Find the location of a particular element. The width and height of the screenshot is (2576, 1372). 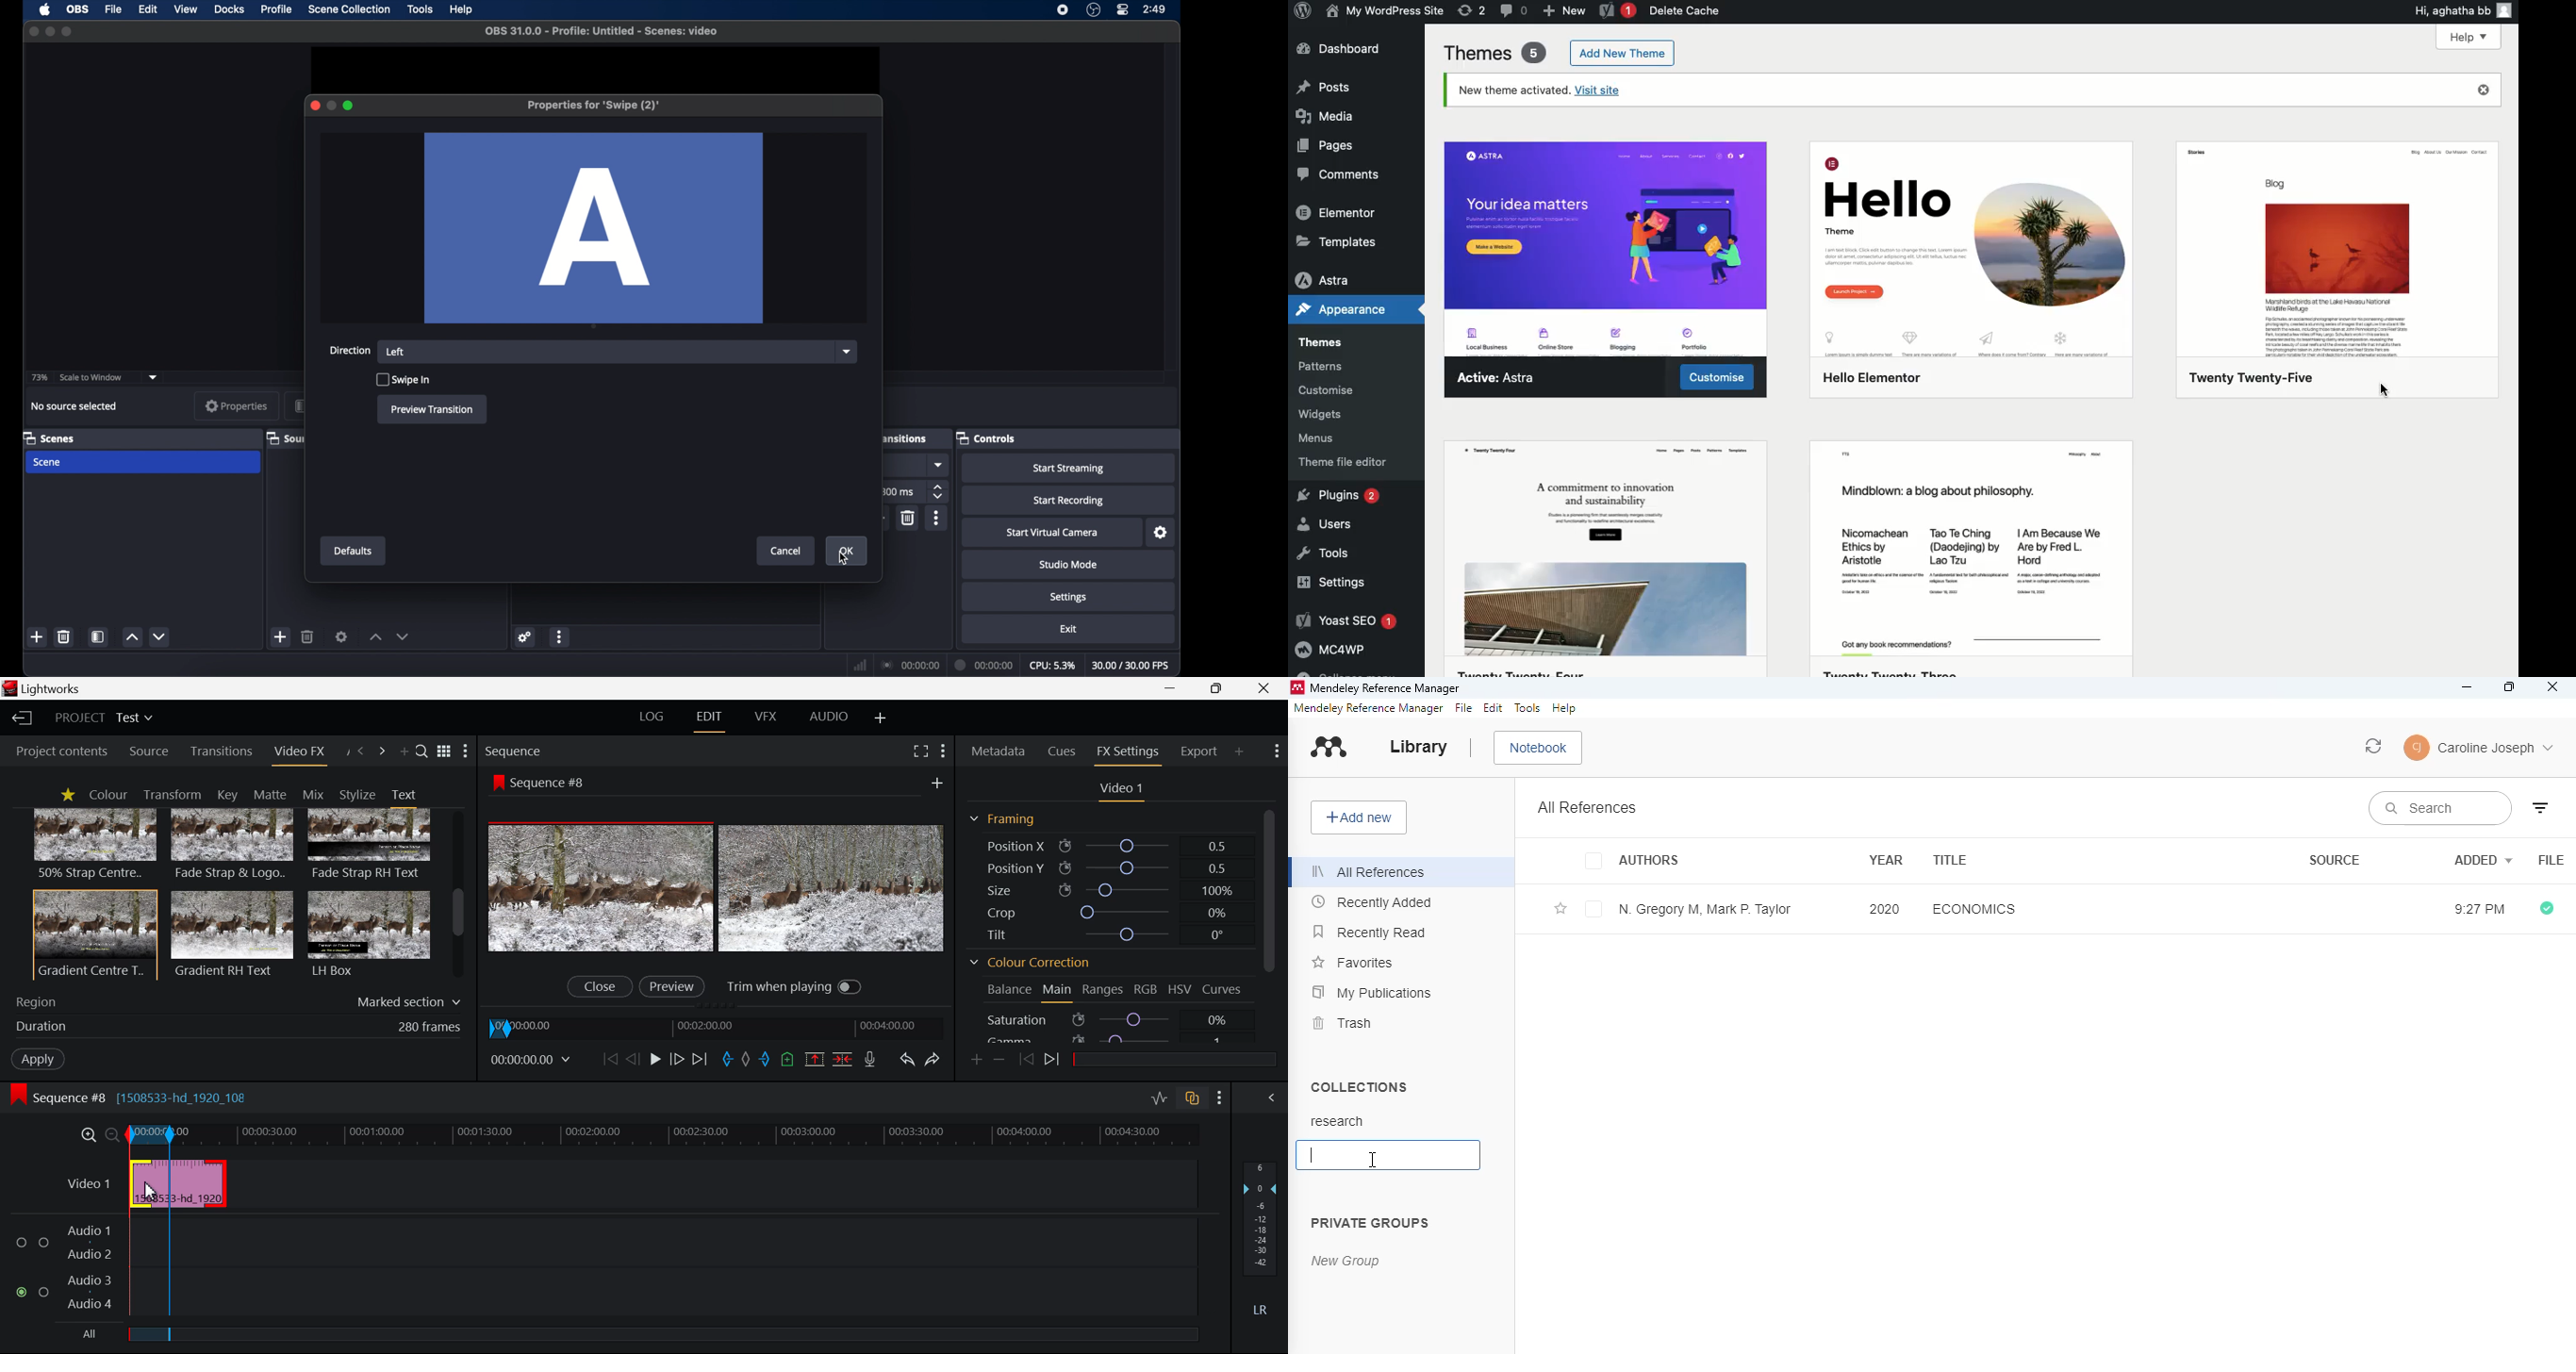

scenes is located at coordinates (49, 439).